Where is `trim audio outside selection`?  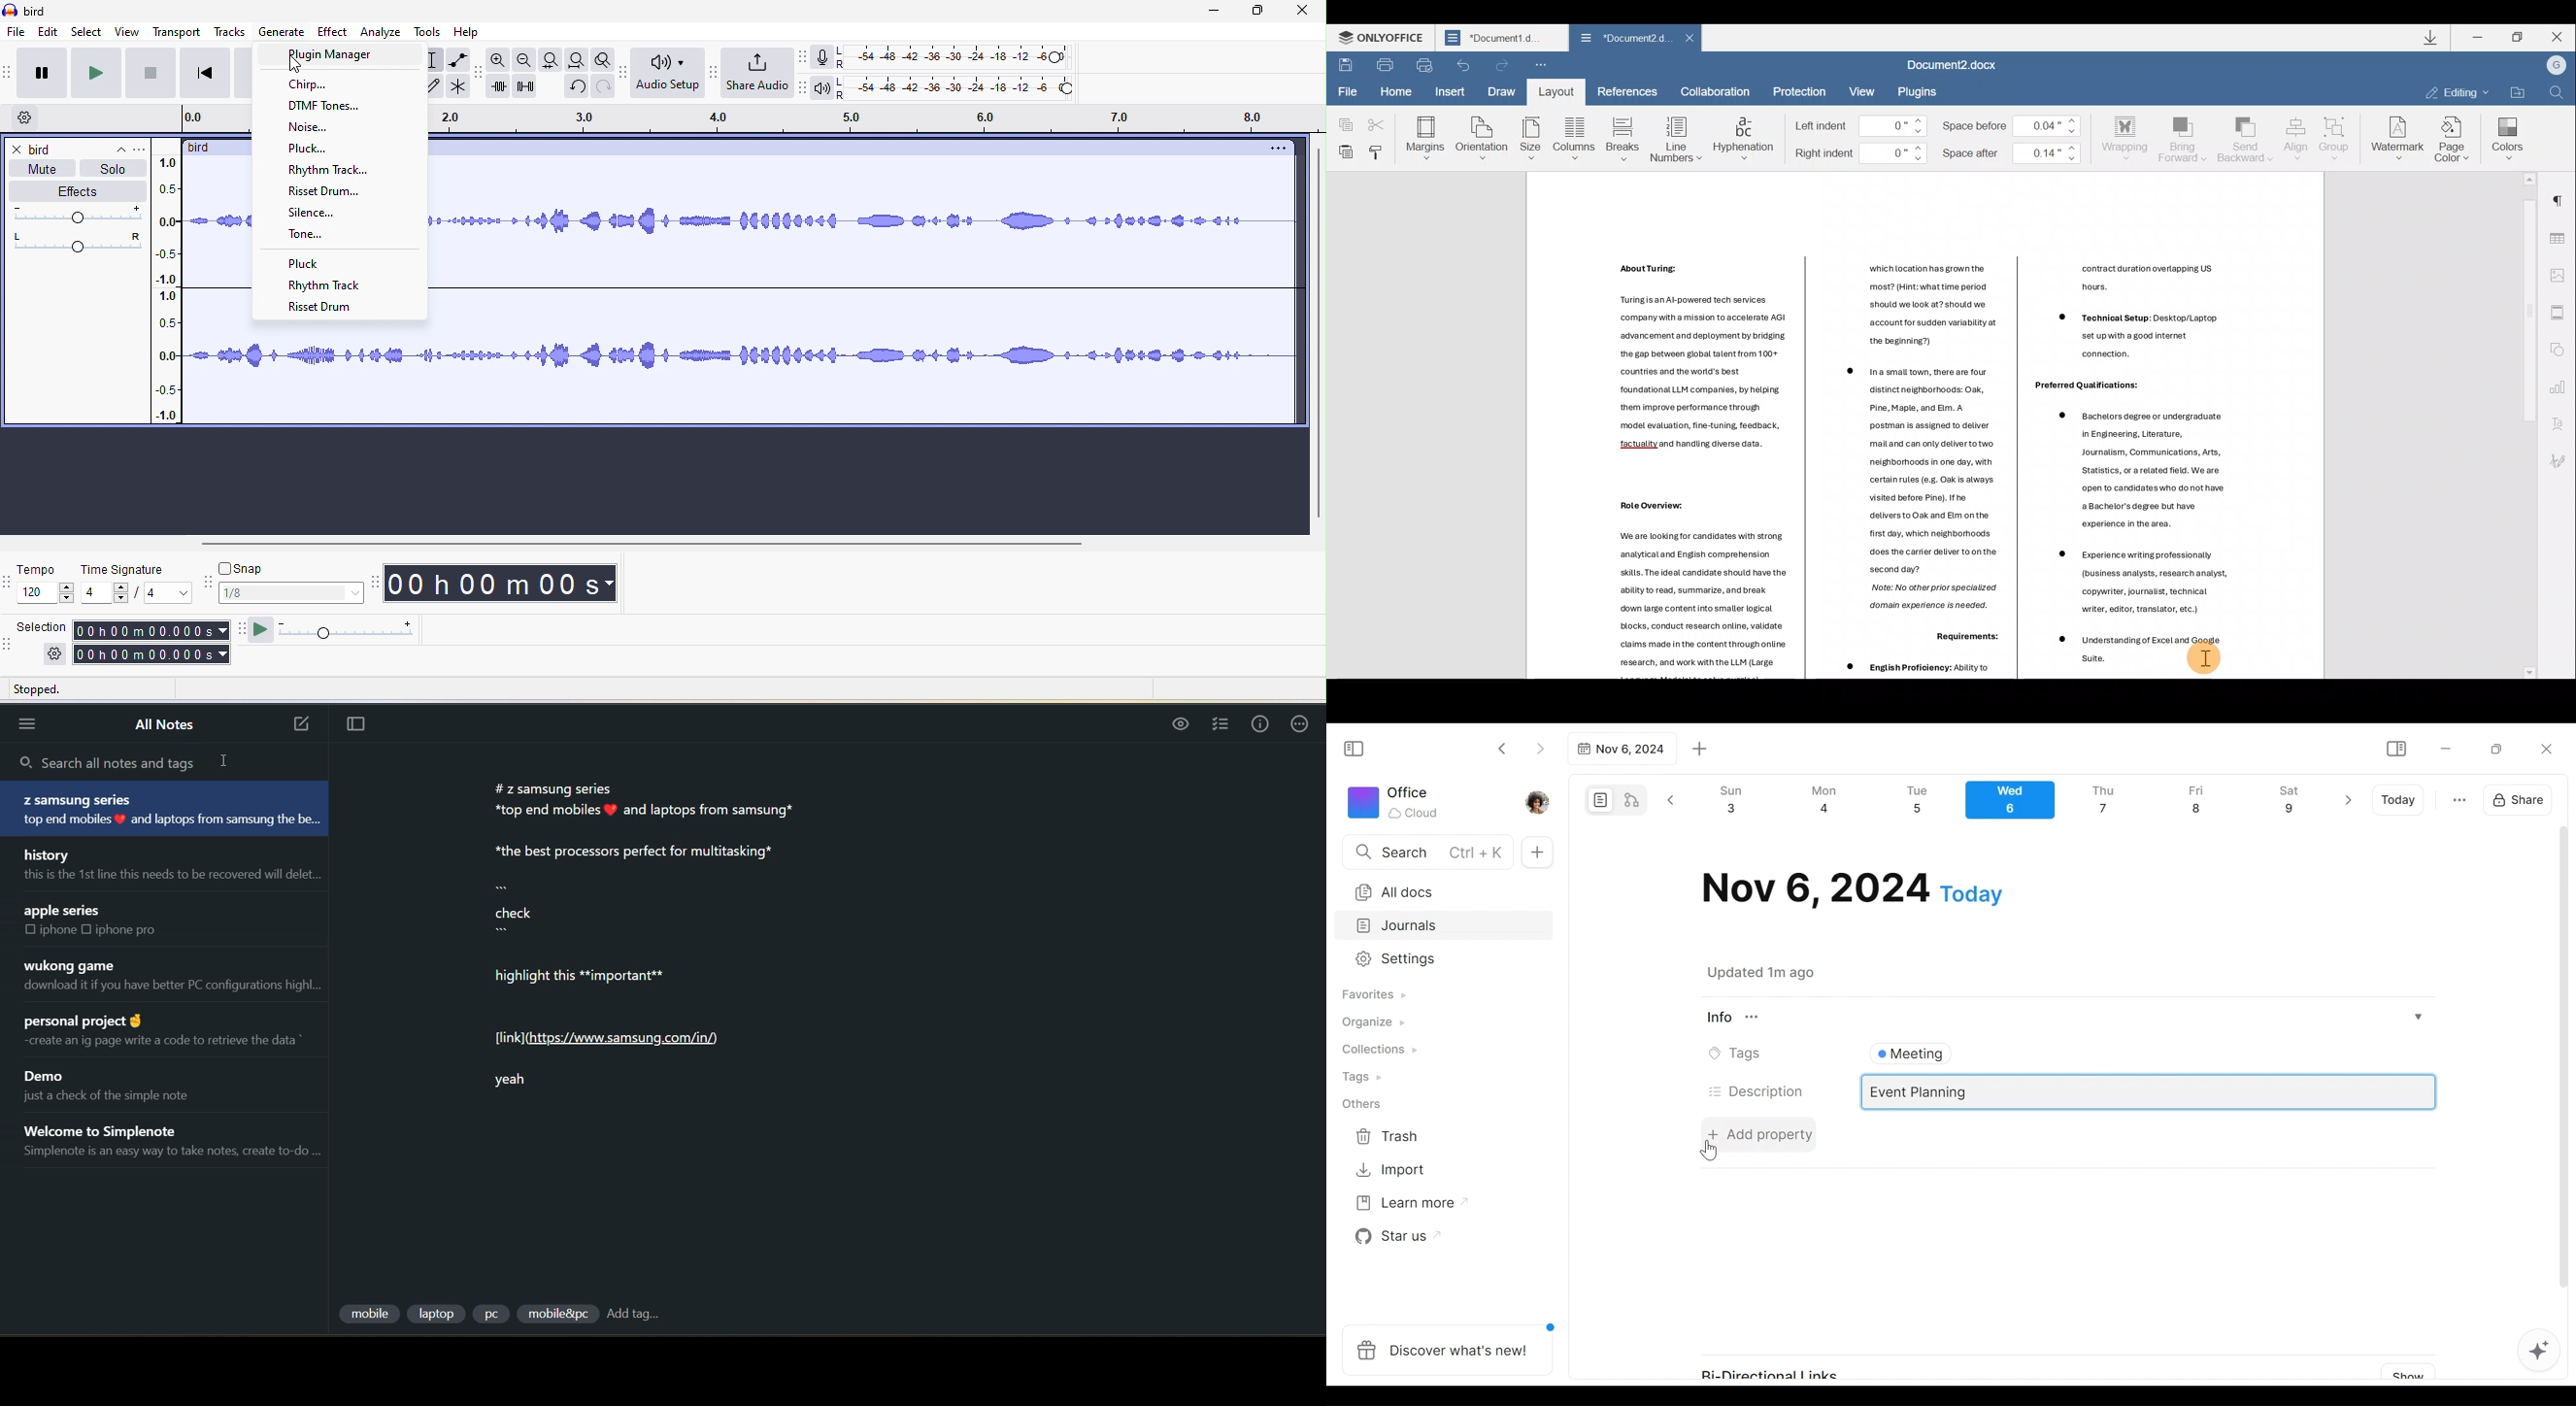
trim audio outside selection is located at coordinates (503, 90).